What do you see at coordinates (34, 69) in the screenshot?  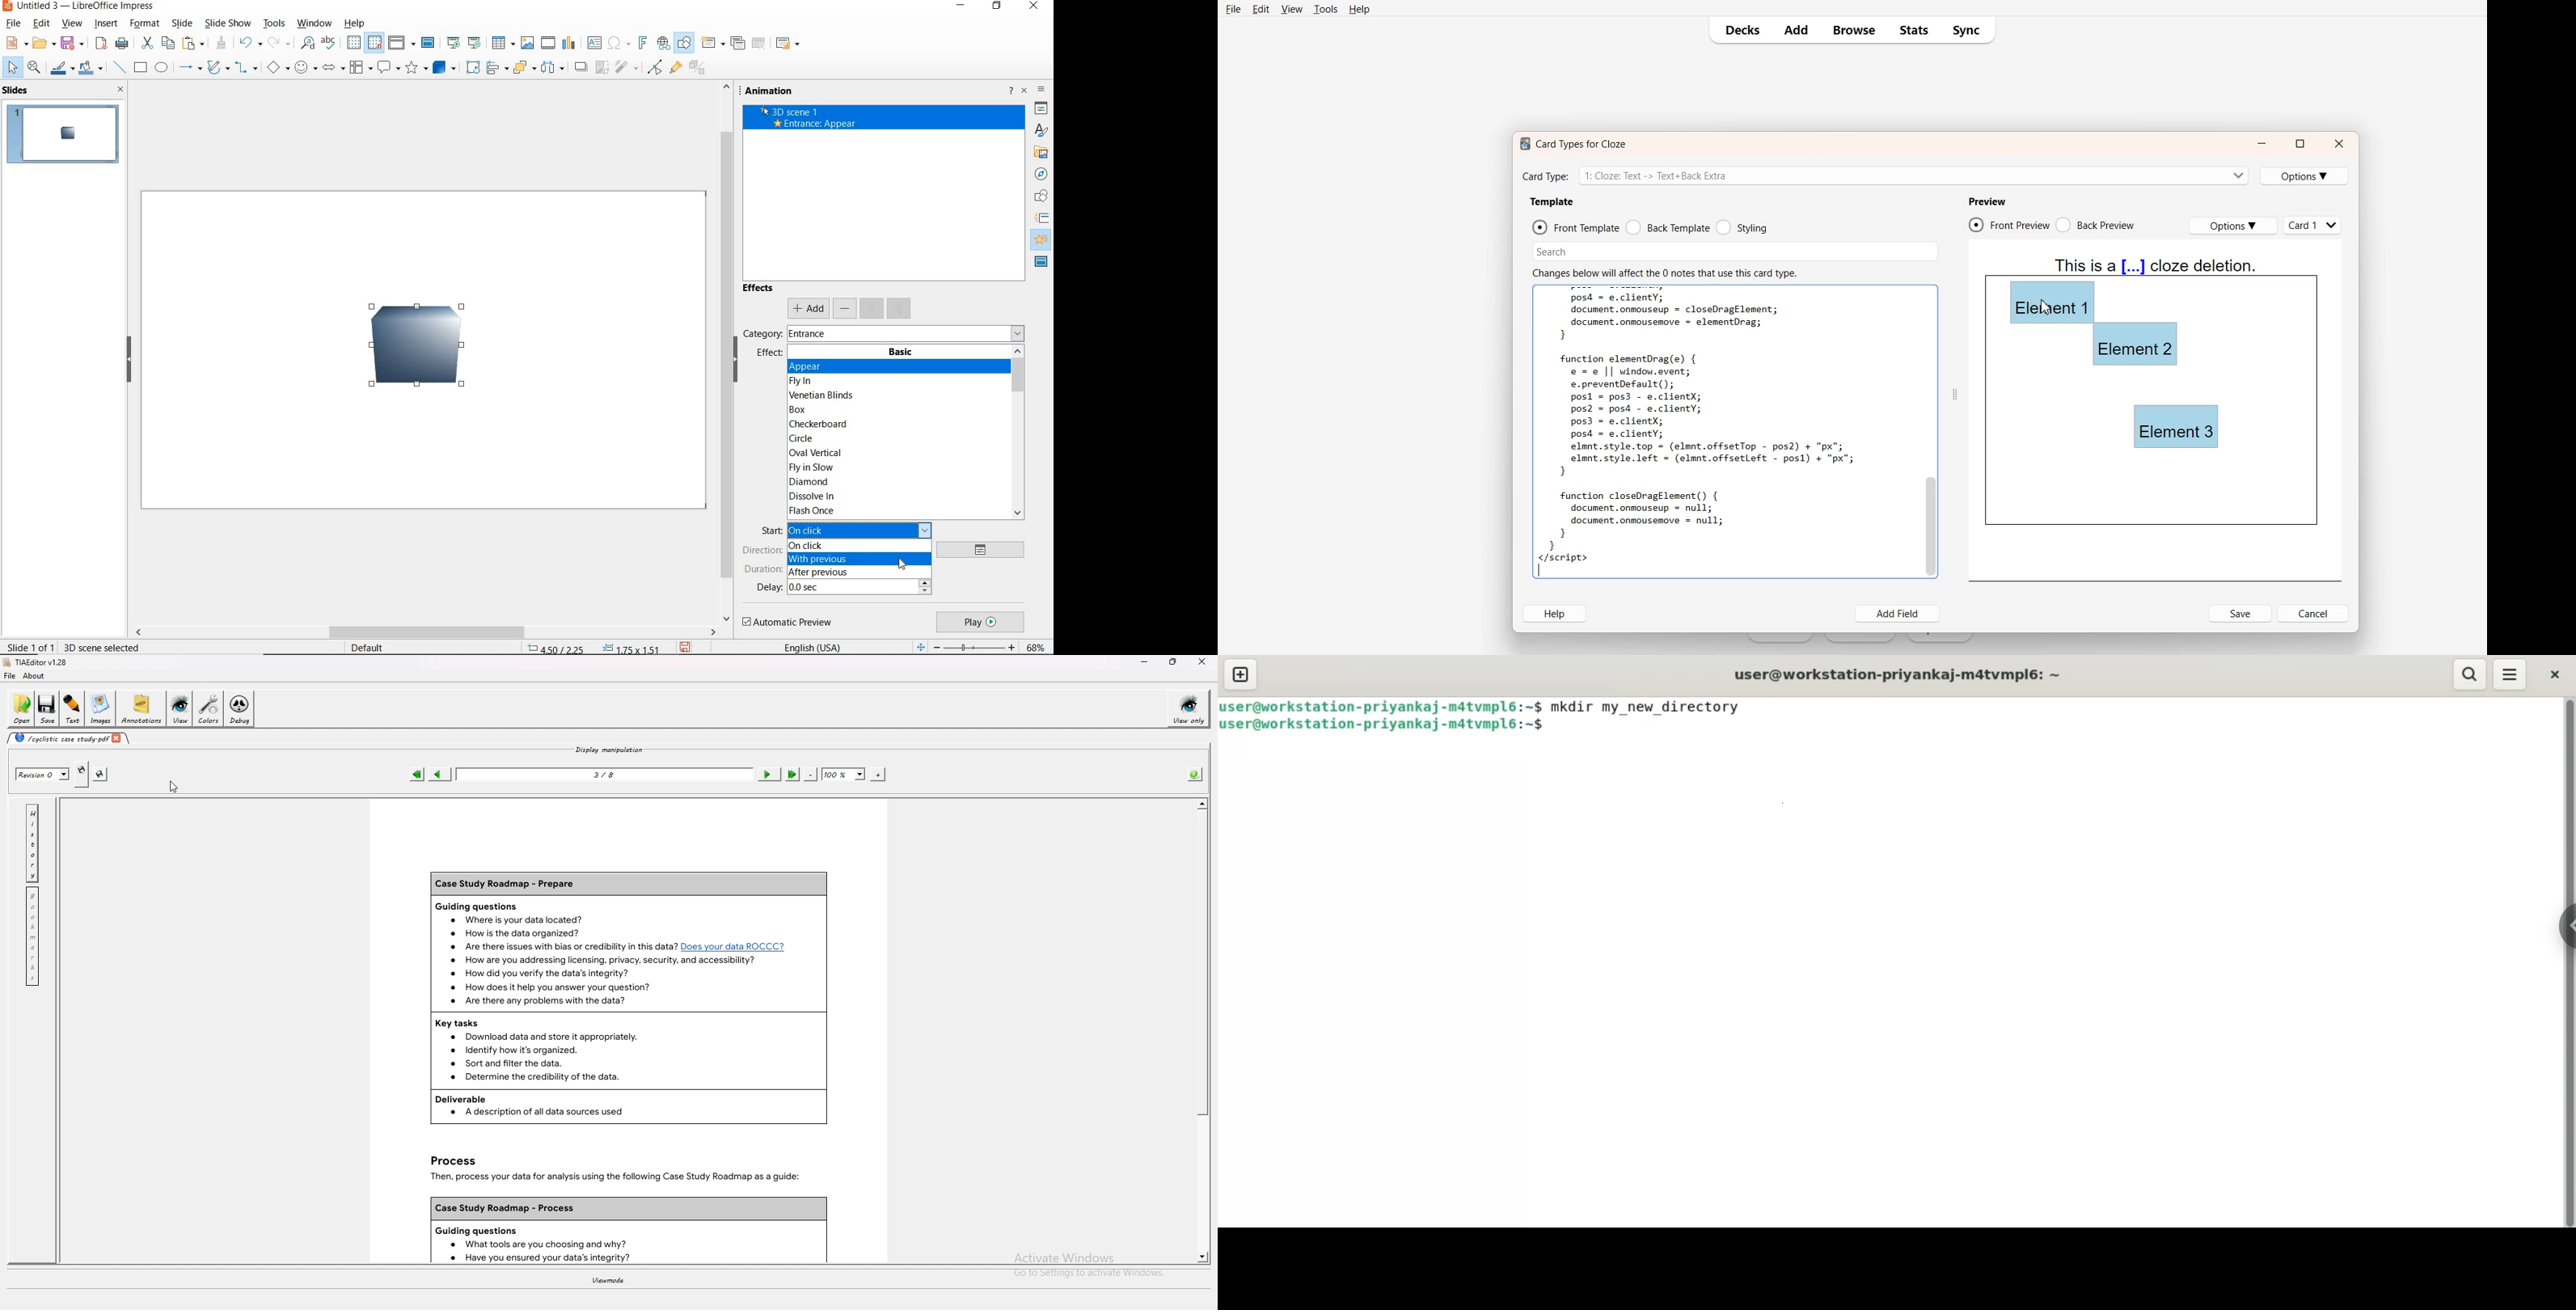 I see `zoom and pan` at bounding box center [34, 69].